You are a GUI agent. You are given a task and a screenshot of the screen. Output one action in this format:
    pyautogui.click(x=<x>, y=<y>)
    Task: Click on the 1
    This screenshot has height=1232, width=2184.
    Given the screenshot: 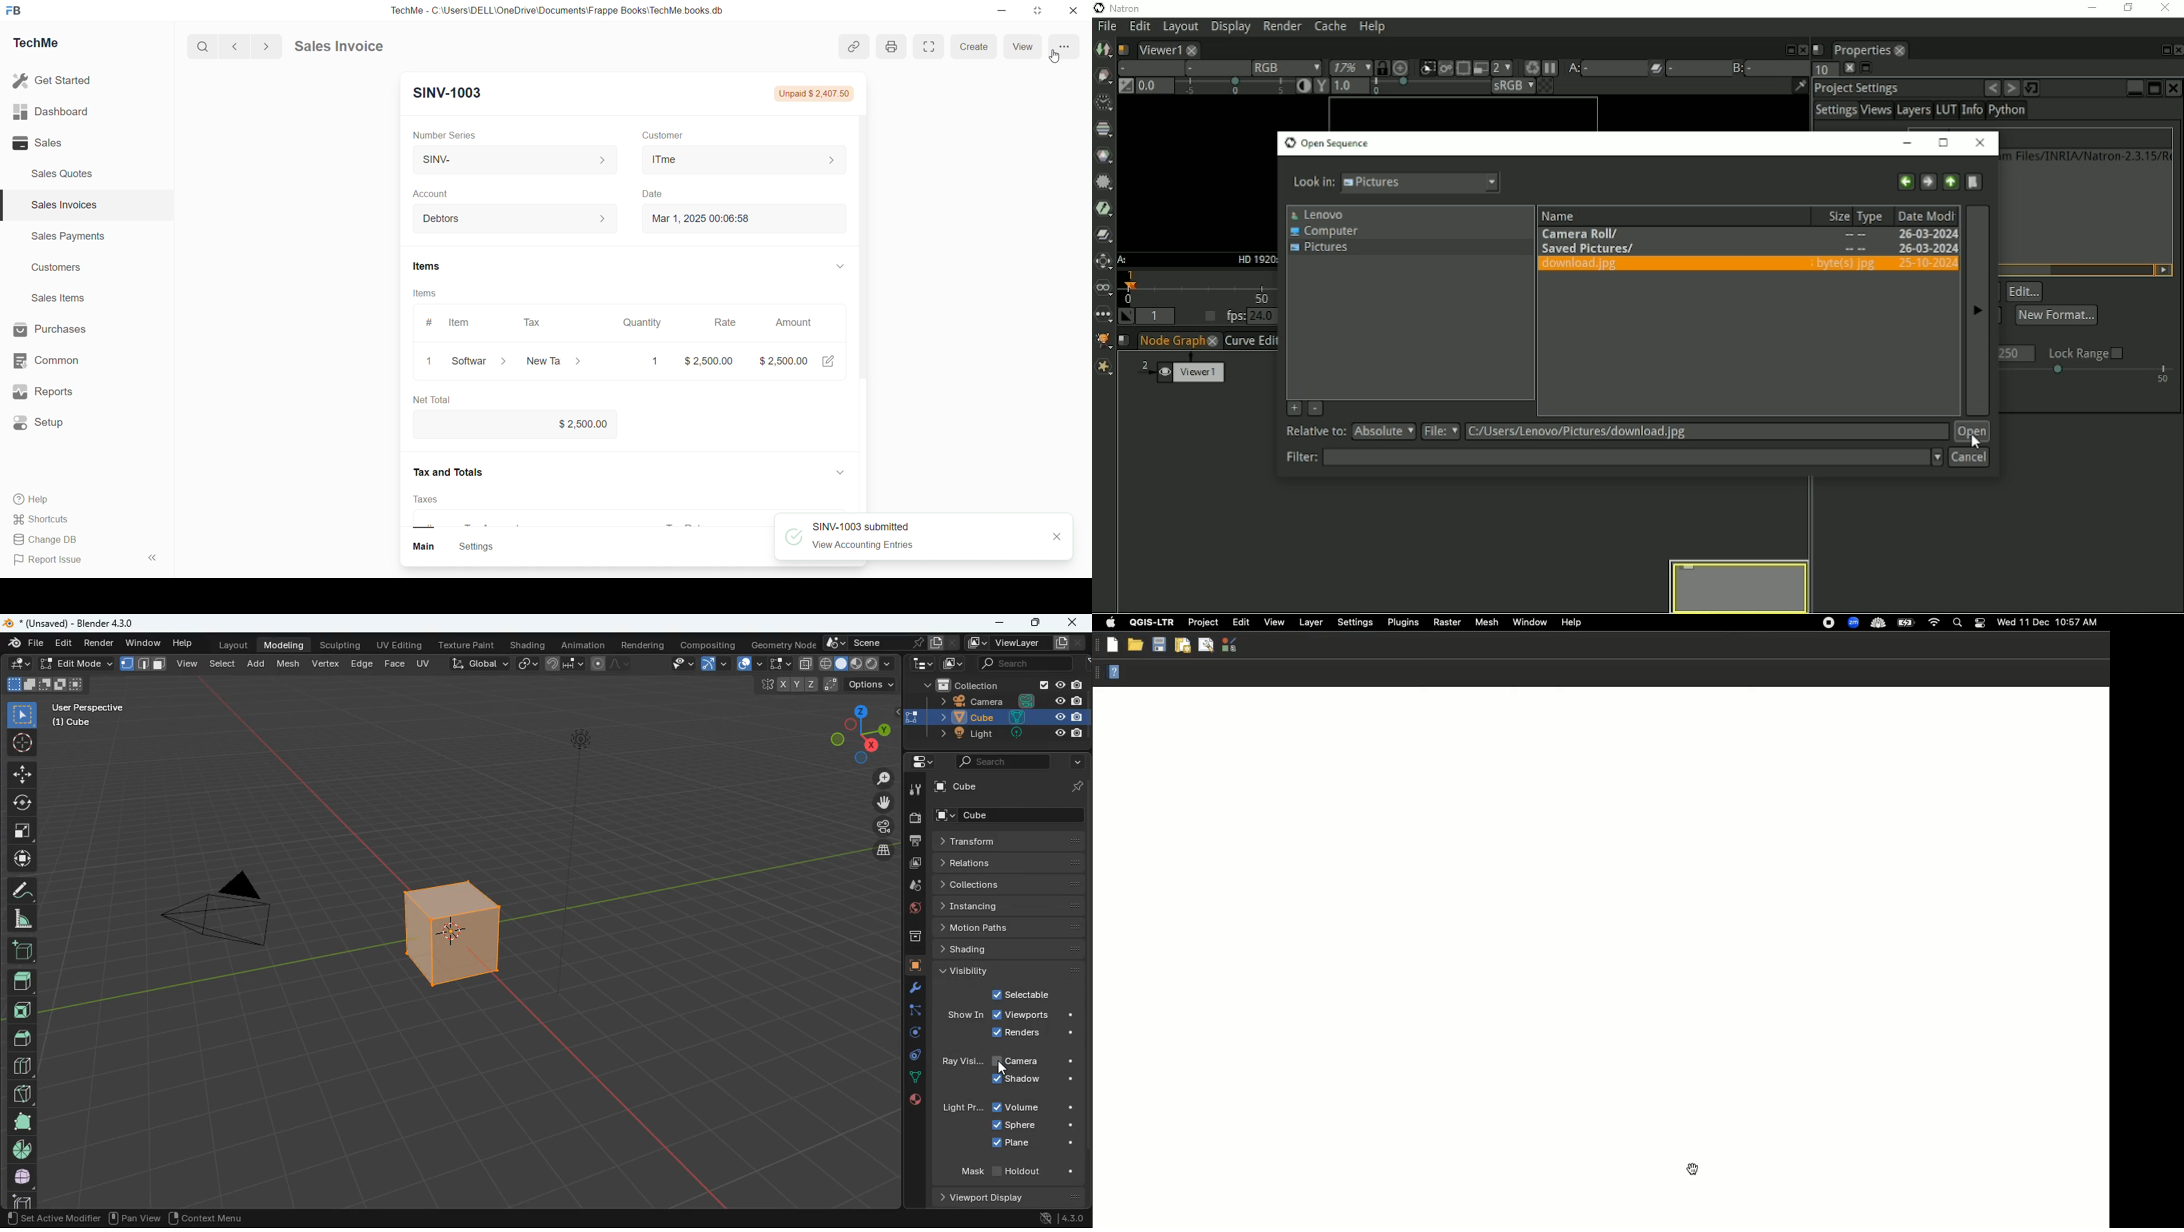 What is the action you would take?
    pyautogui.click(x=656, y=362)
    